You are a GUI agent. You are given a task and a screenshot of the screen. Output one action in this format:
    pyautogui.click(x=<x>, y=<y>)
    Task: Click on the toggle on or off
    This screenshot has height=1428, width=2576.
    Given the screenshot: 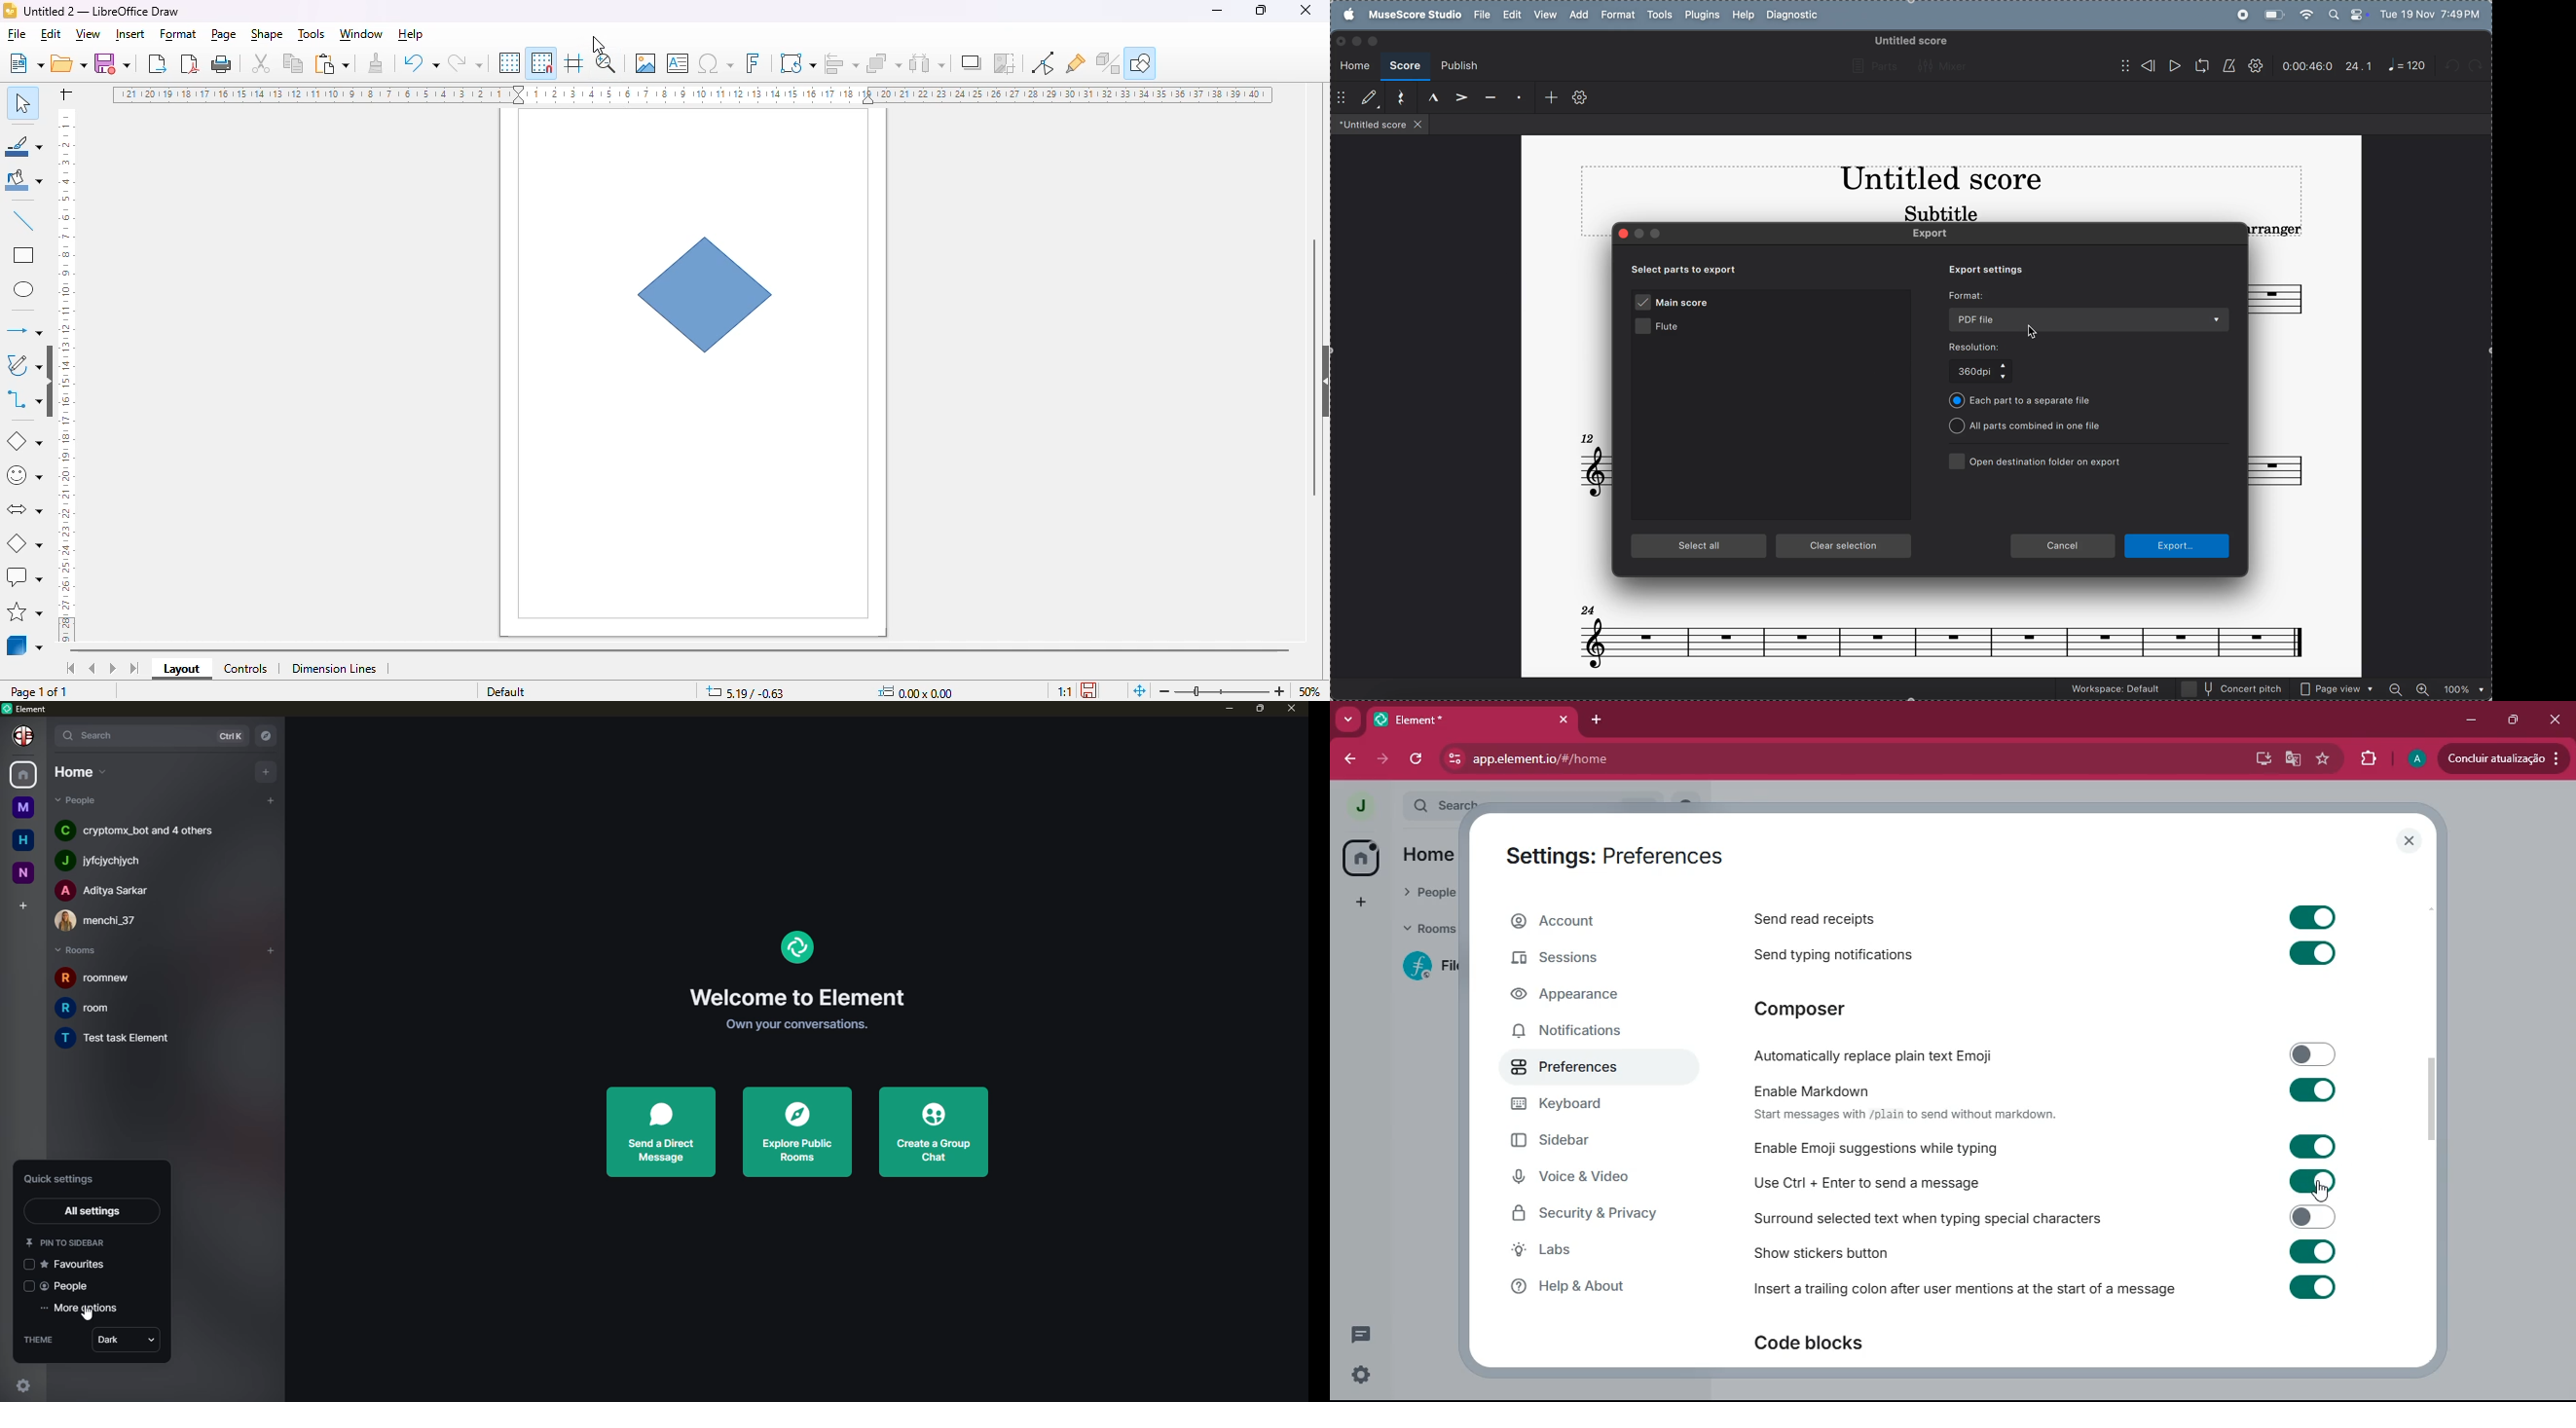 What is the action you would take?
    pyautogui.click(x=2311, y=917)
    